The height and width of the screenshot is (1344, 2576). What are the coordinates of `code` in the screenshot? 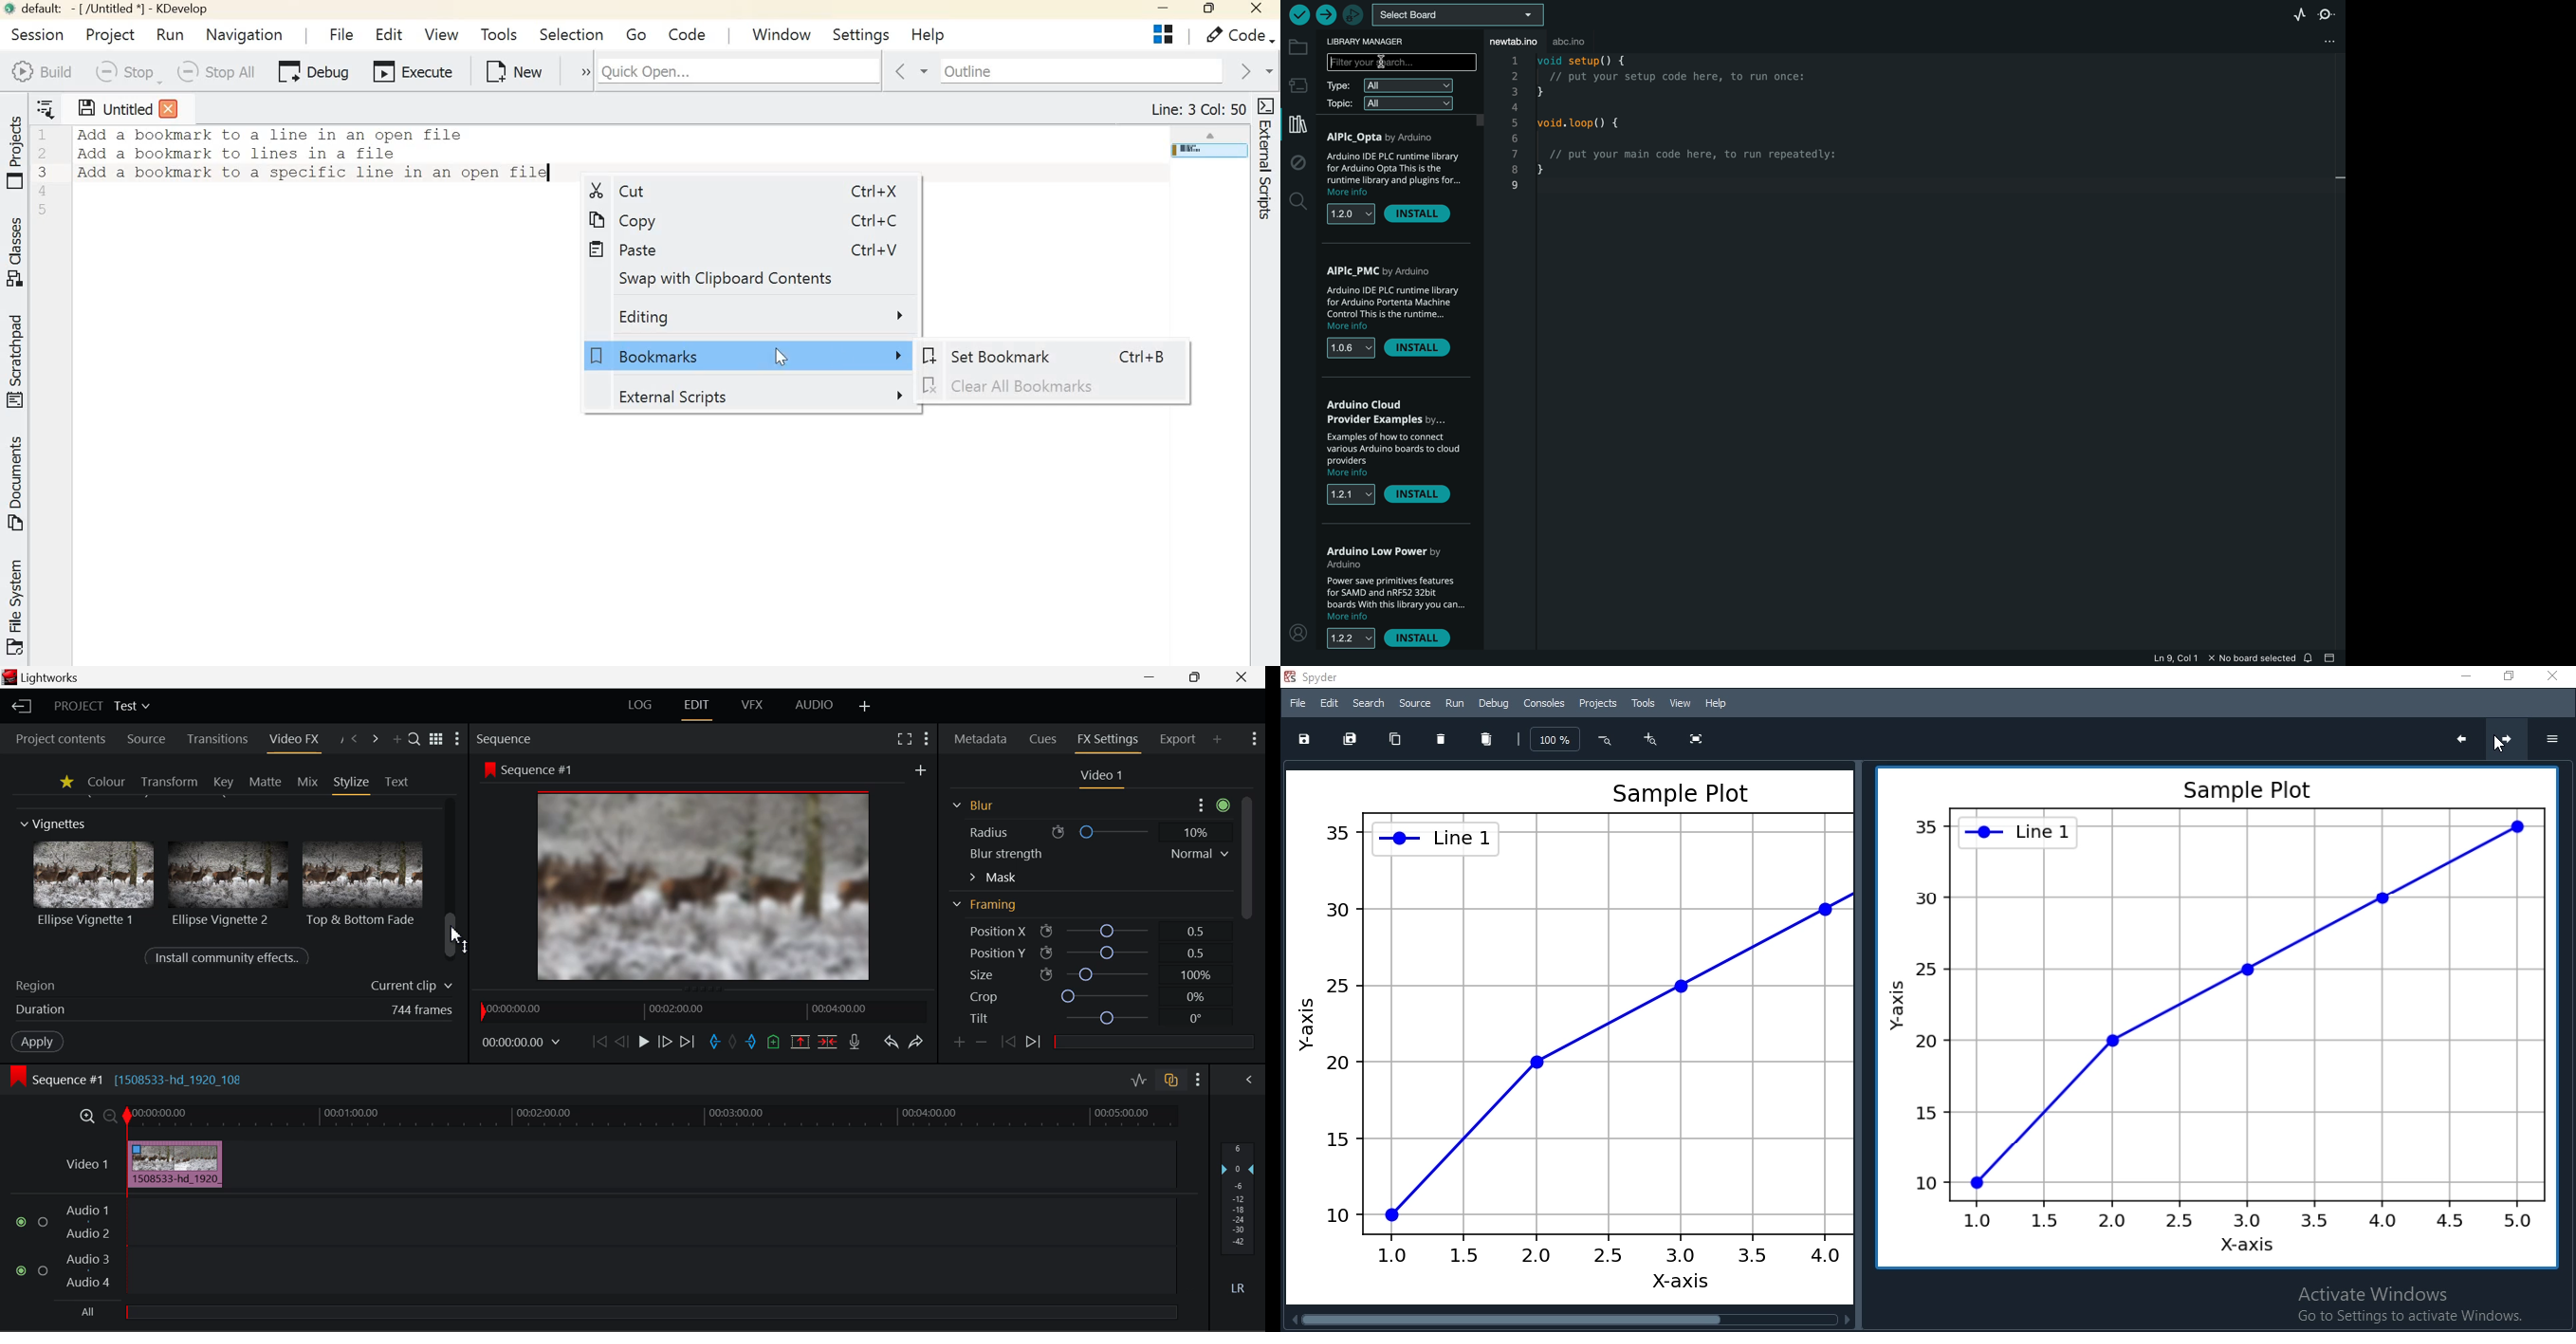 It's located at (1714, 137).